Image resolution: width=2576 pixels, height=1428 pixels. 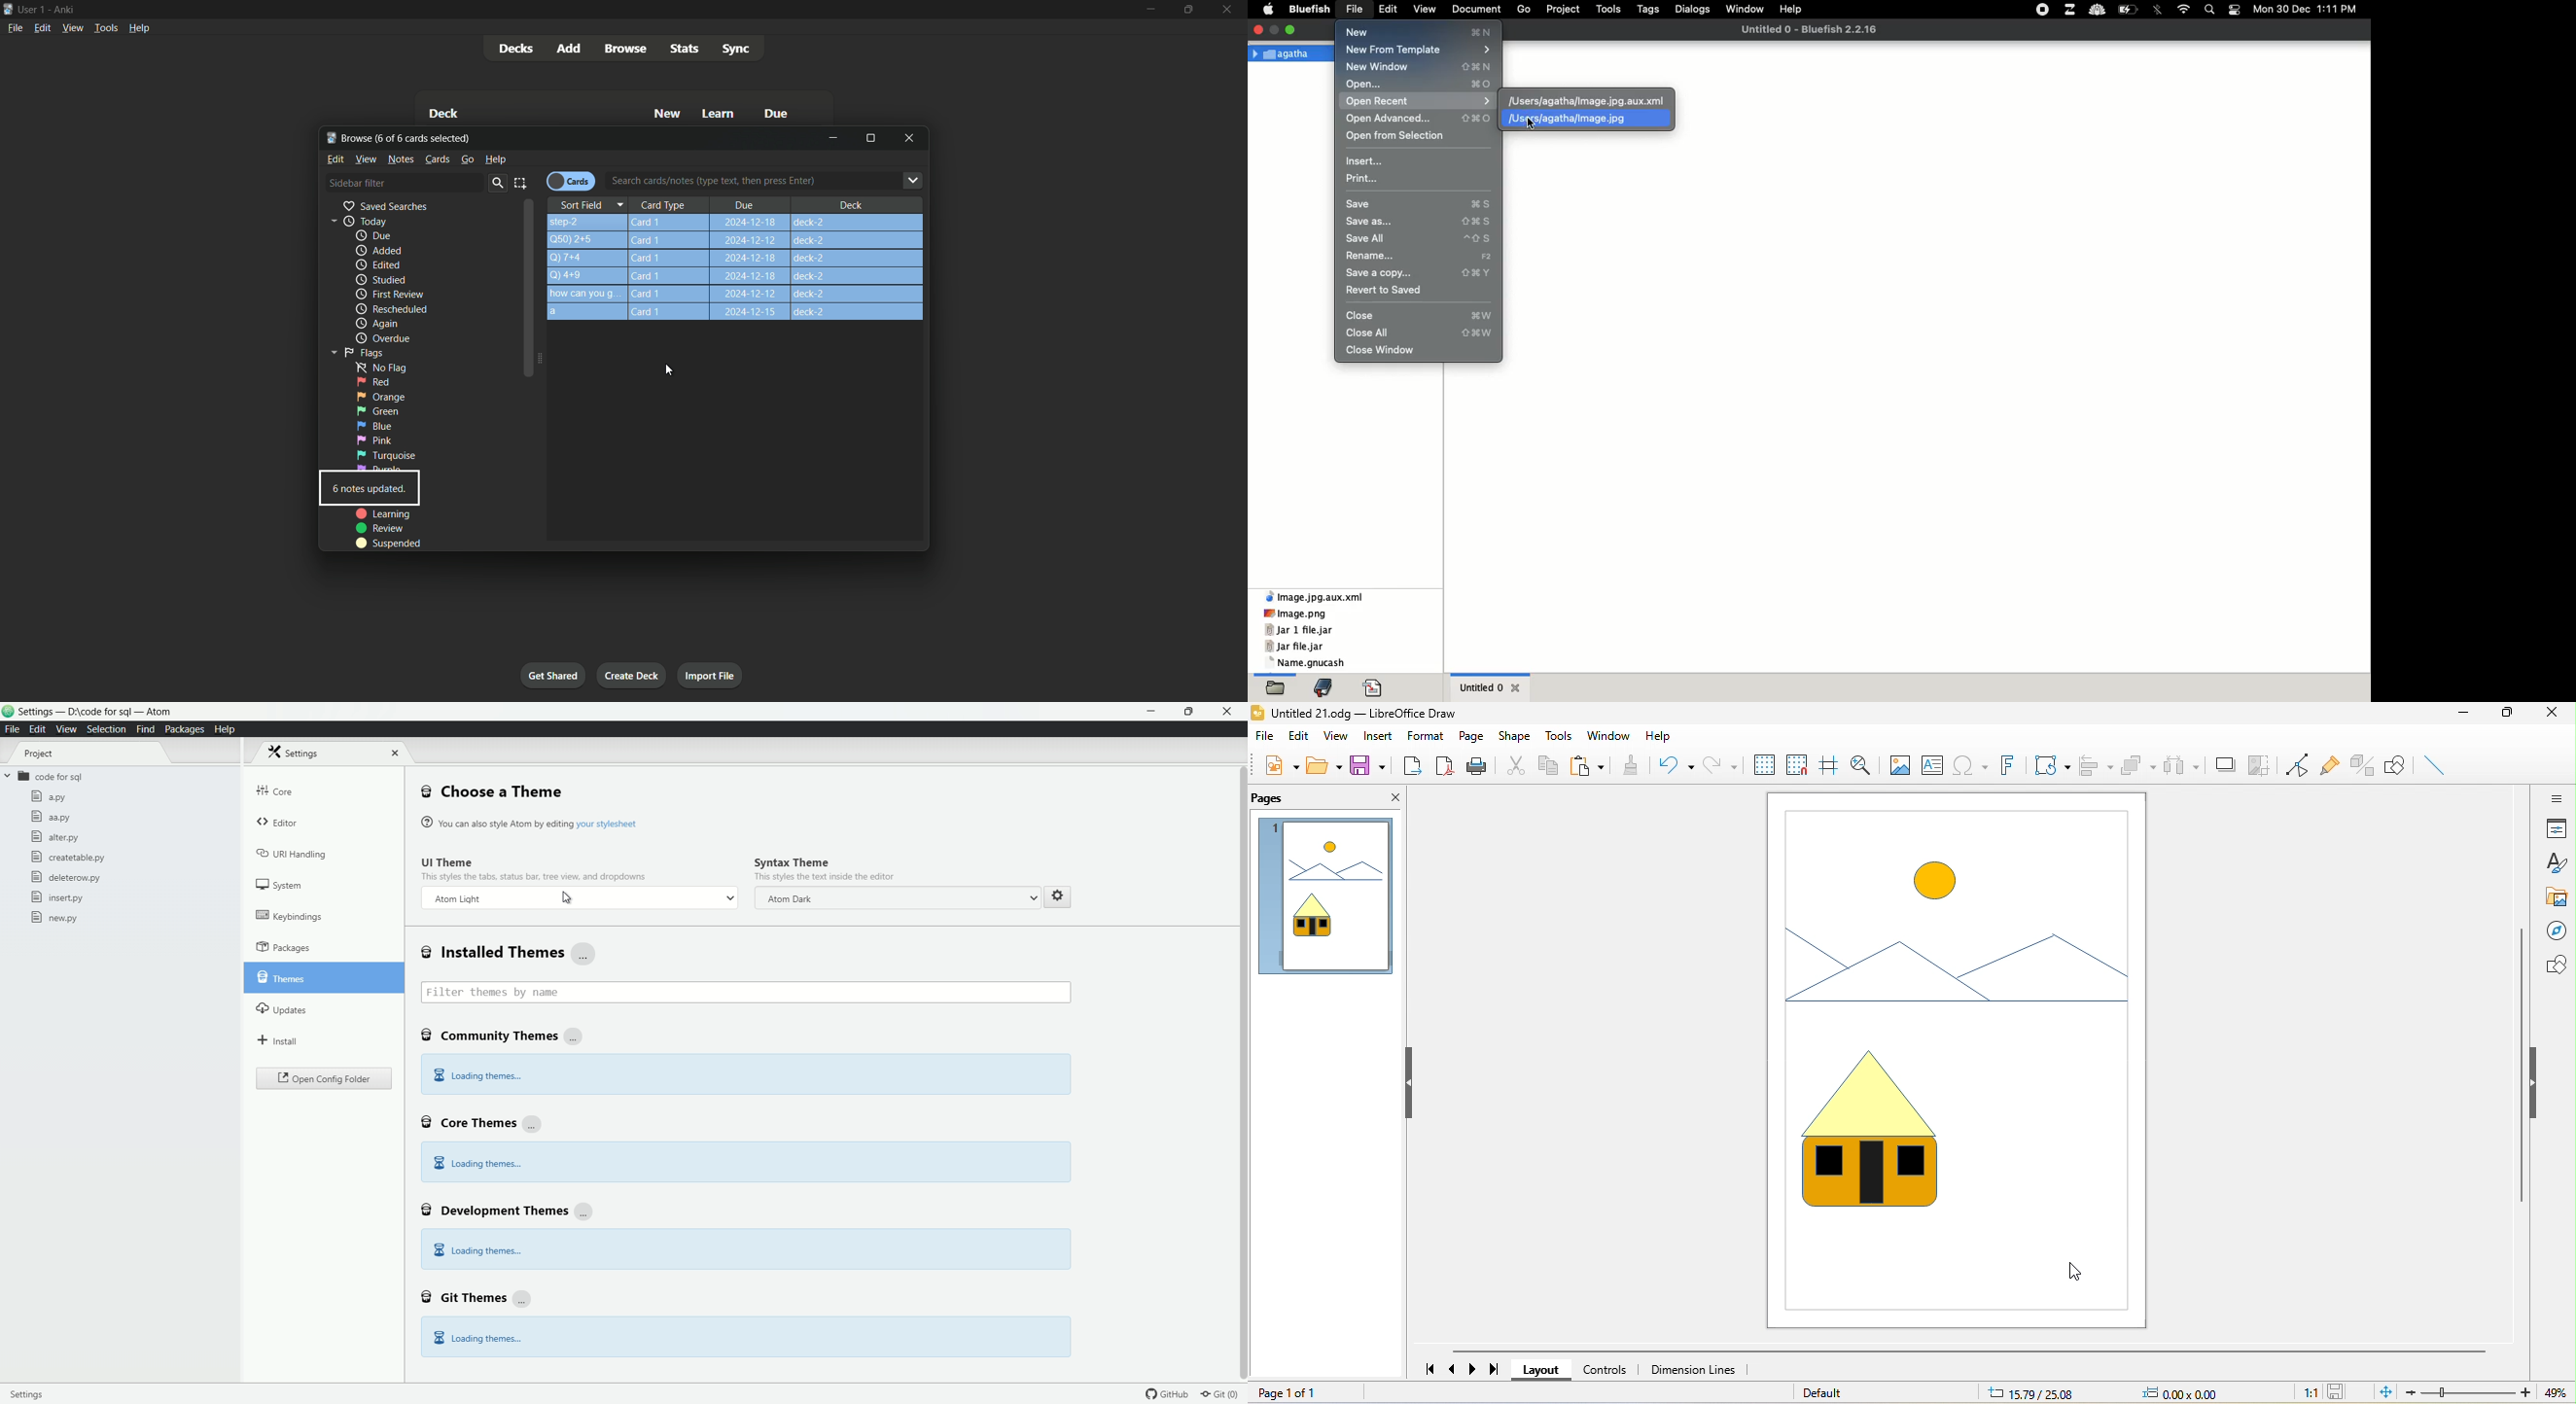 What do you see at coordinates (2043, 11) in the screenshot?
I see `recording` at bounding box center [2043, 11].